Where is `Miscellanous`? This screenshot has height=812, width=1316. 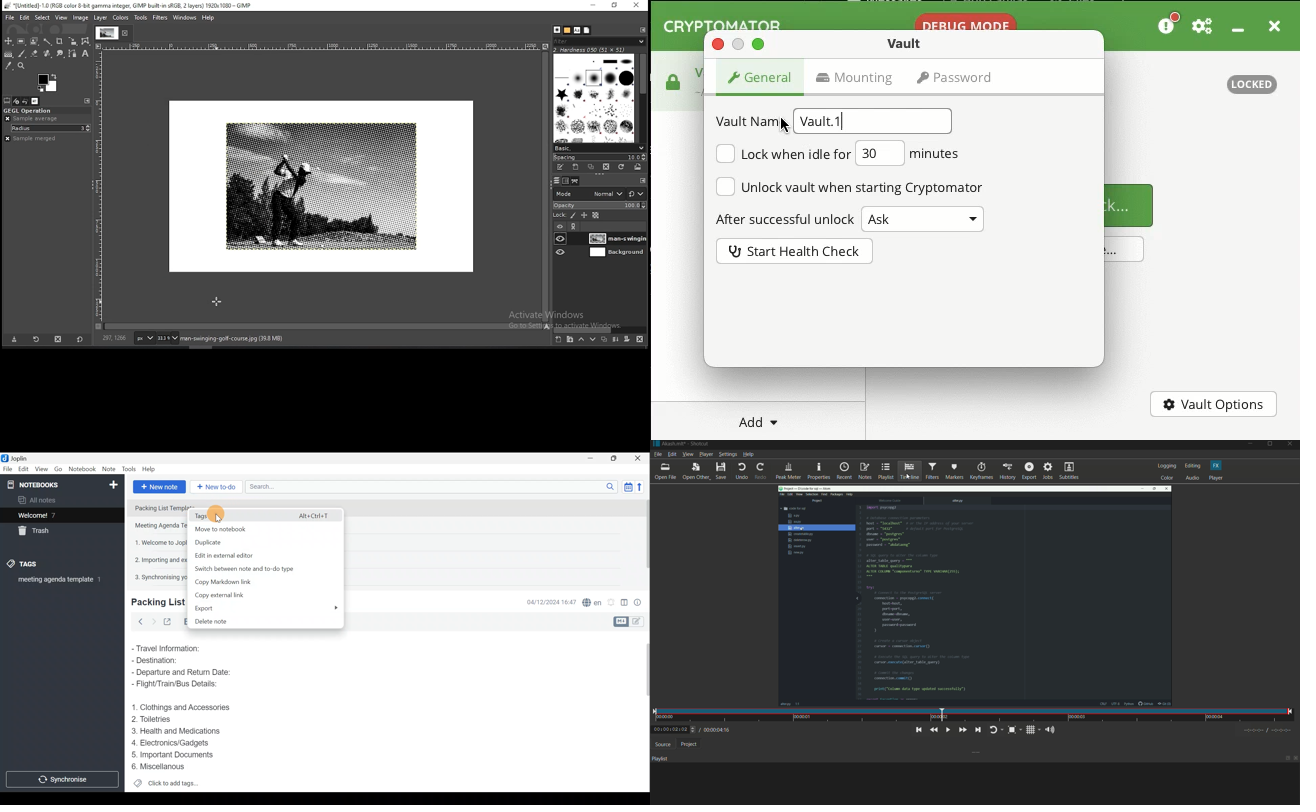
Miscellanous is located at coordinates (159, 767).